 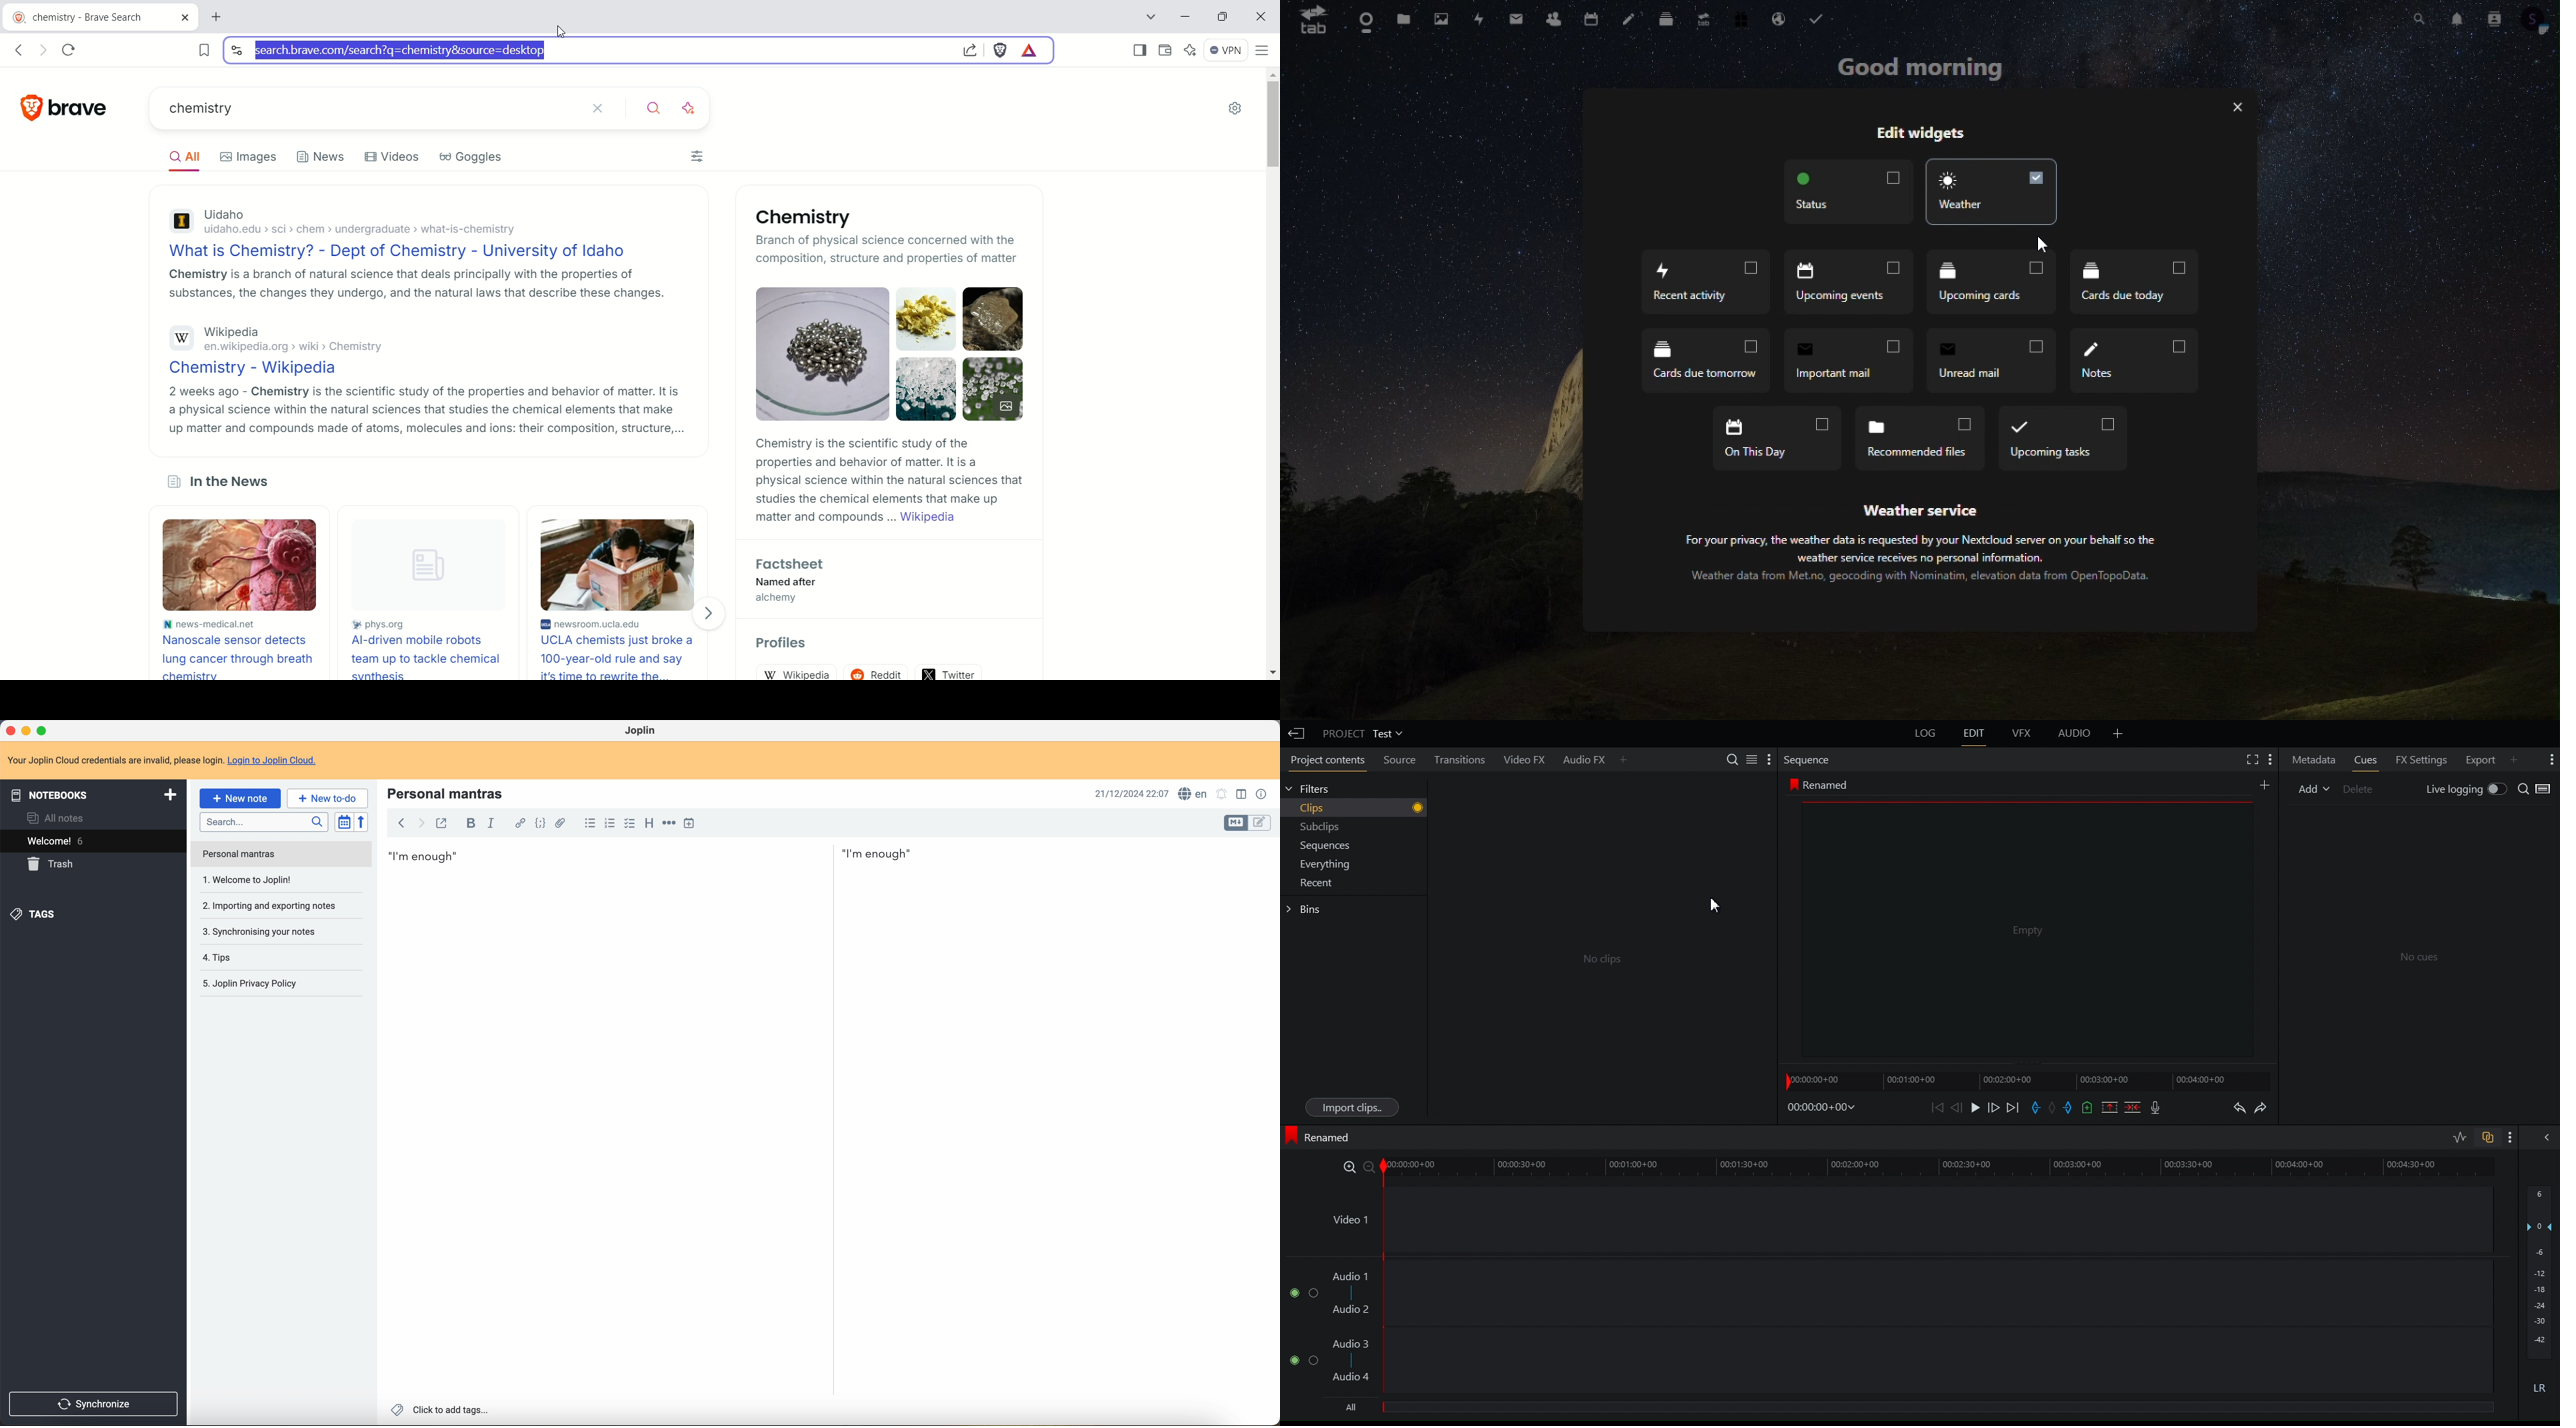 What do you see at coordinates (564, 824) in the screenshot?
I see `attach file` at bounding box center [564, 824].